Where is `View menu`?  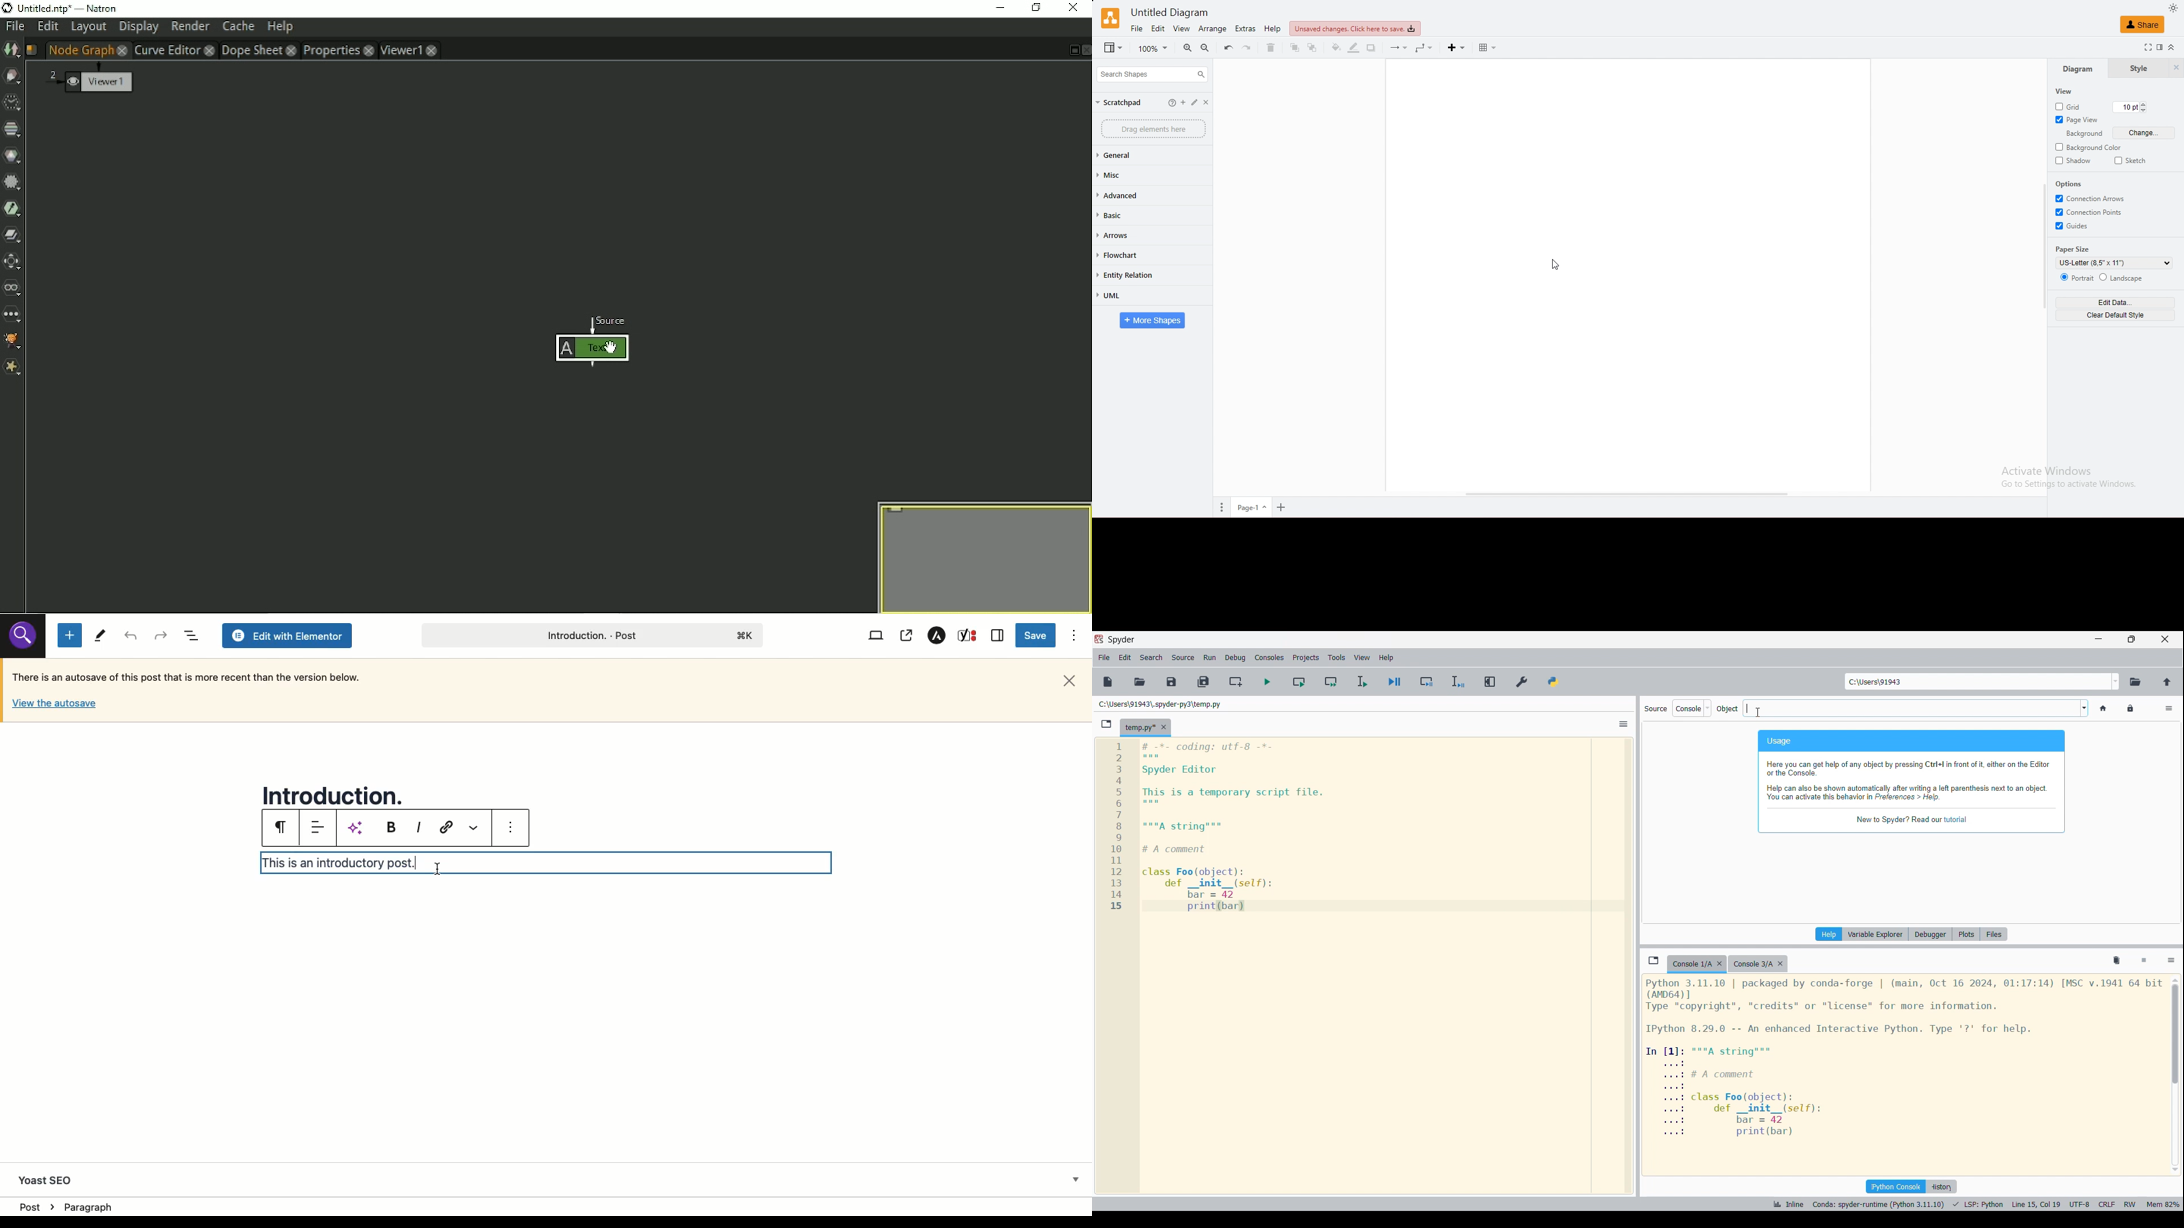 View menu is located at coordinates (1363, 658).